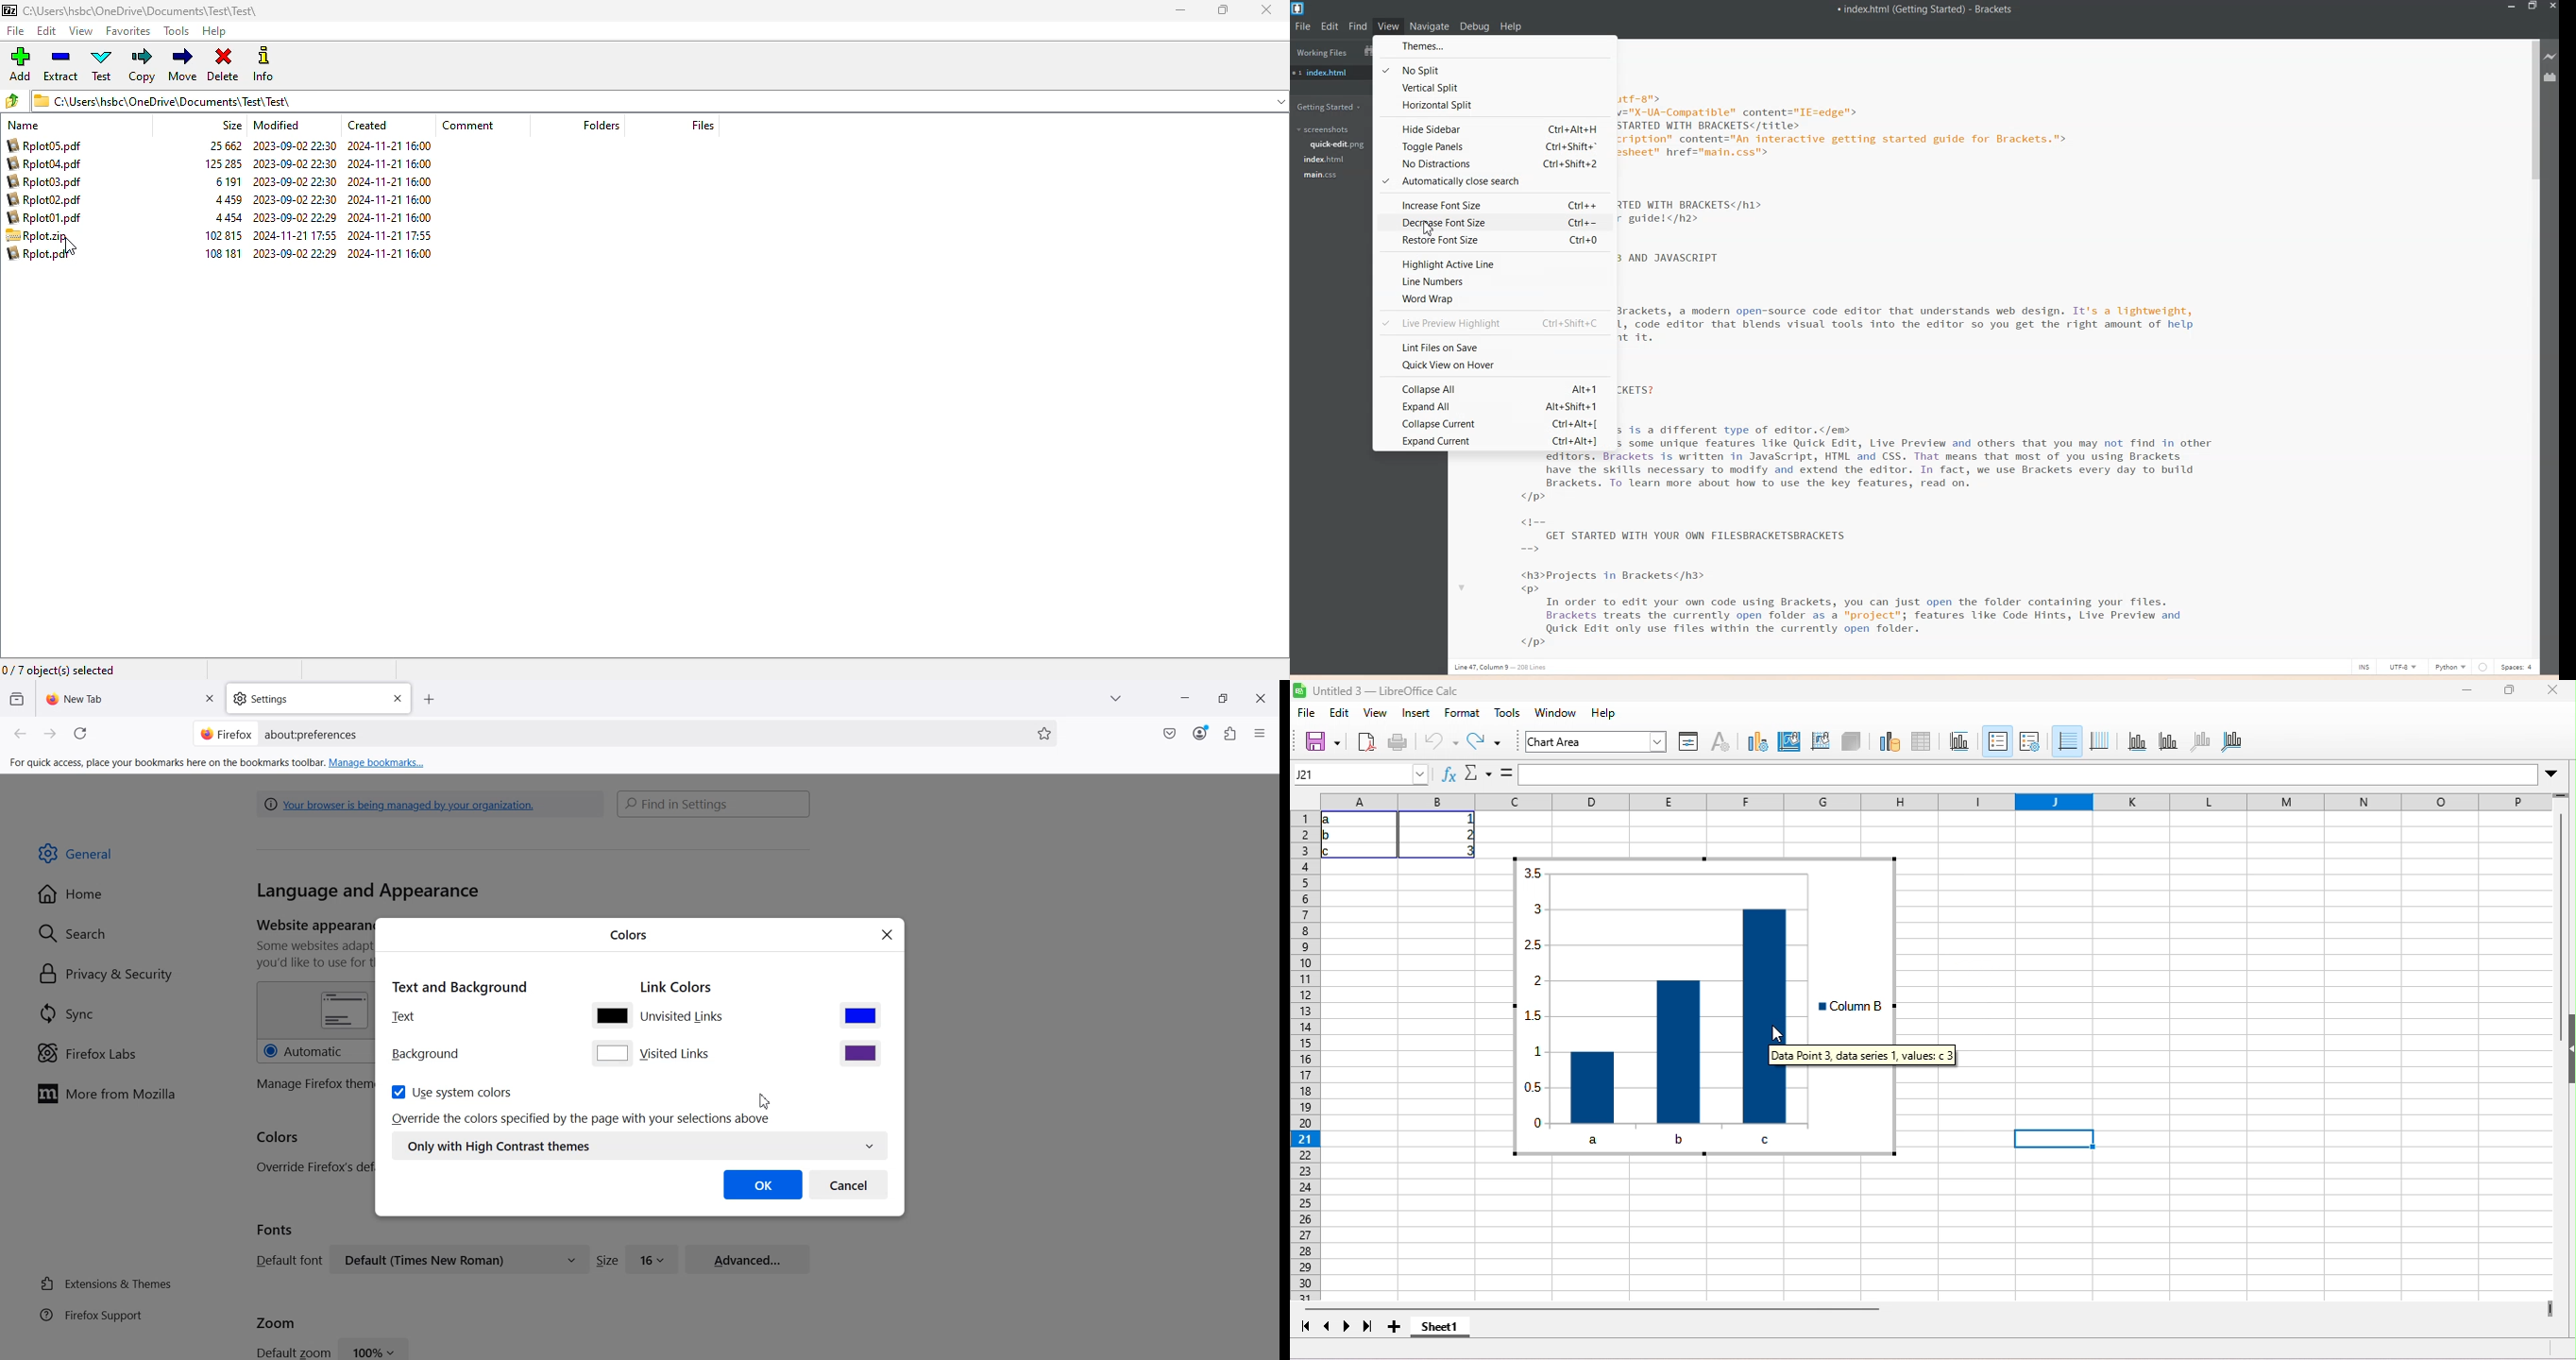  Describe the element at coordinates (1531, 554) in the screenshot. I see `text` at that location.